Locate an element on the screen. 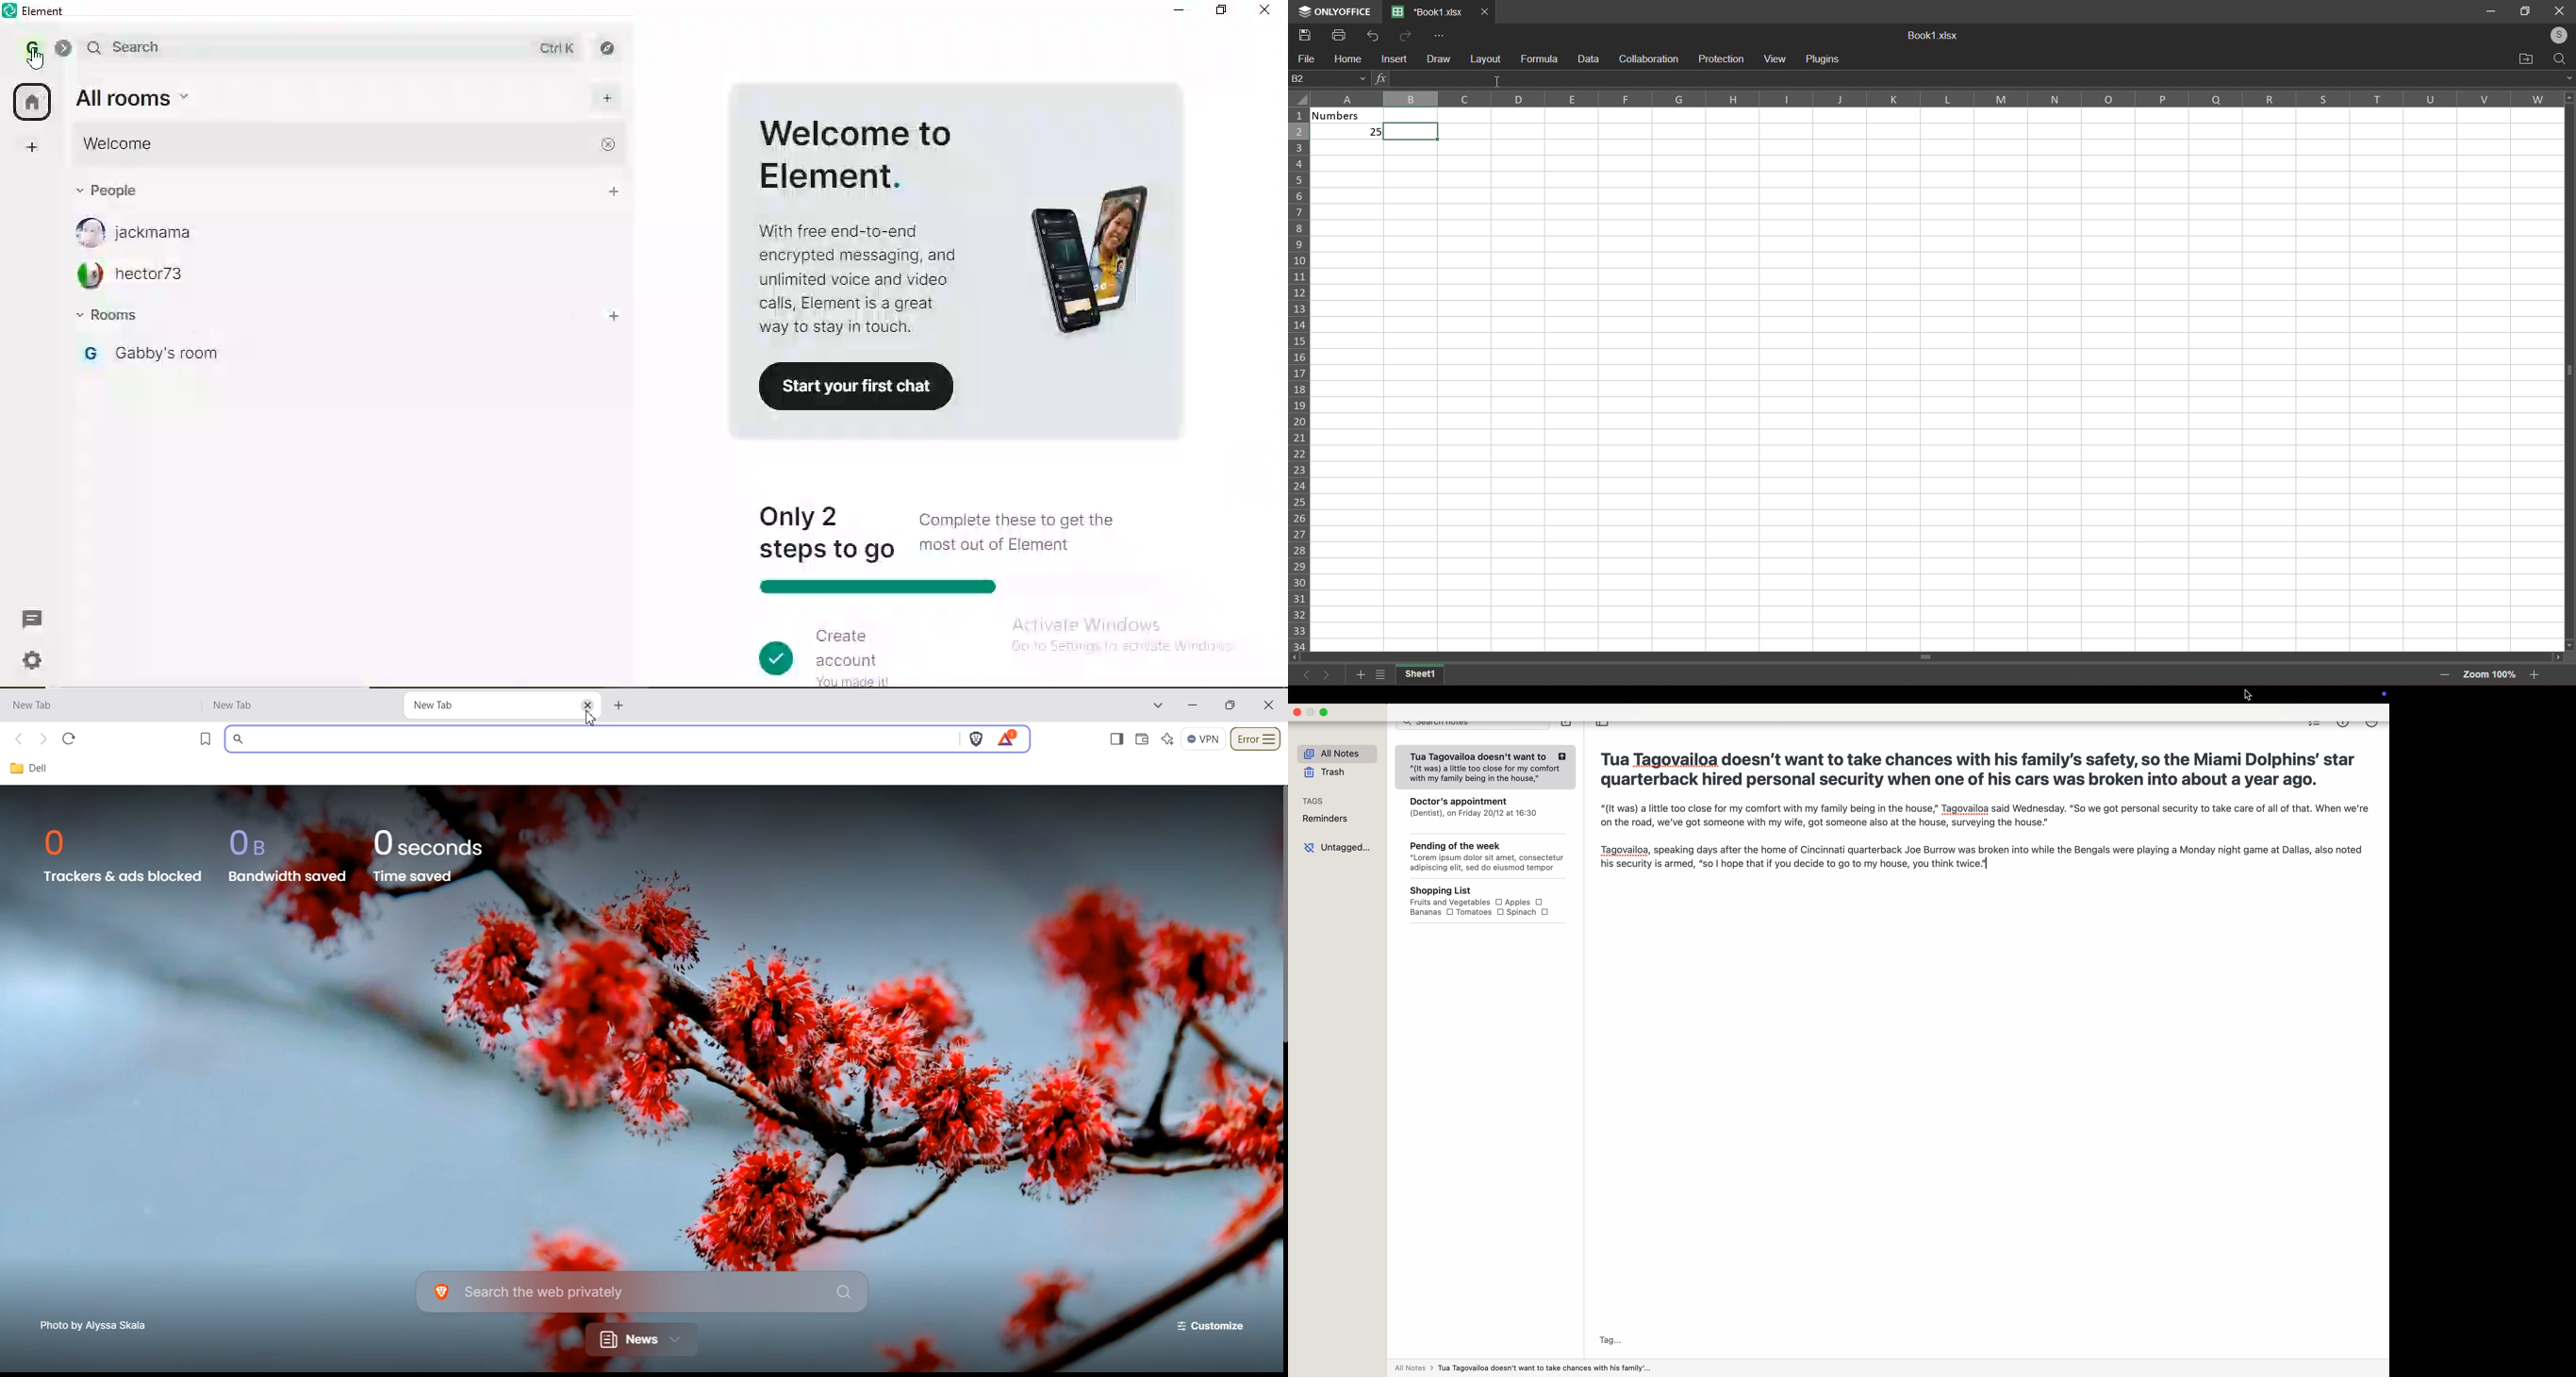 The width and height of the screenshot is (2576, 1400). redo is located at coordinates (1403, 36).